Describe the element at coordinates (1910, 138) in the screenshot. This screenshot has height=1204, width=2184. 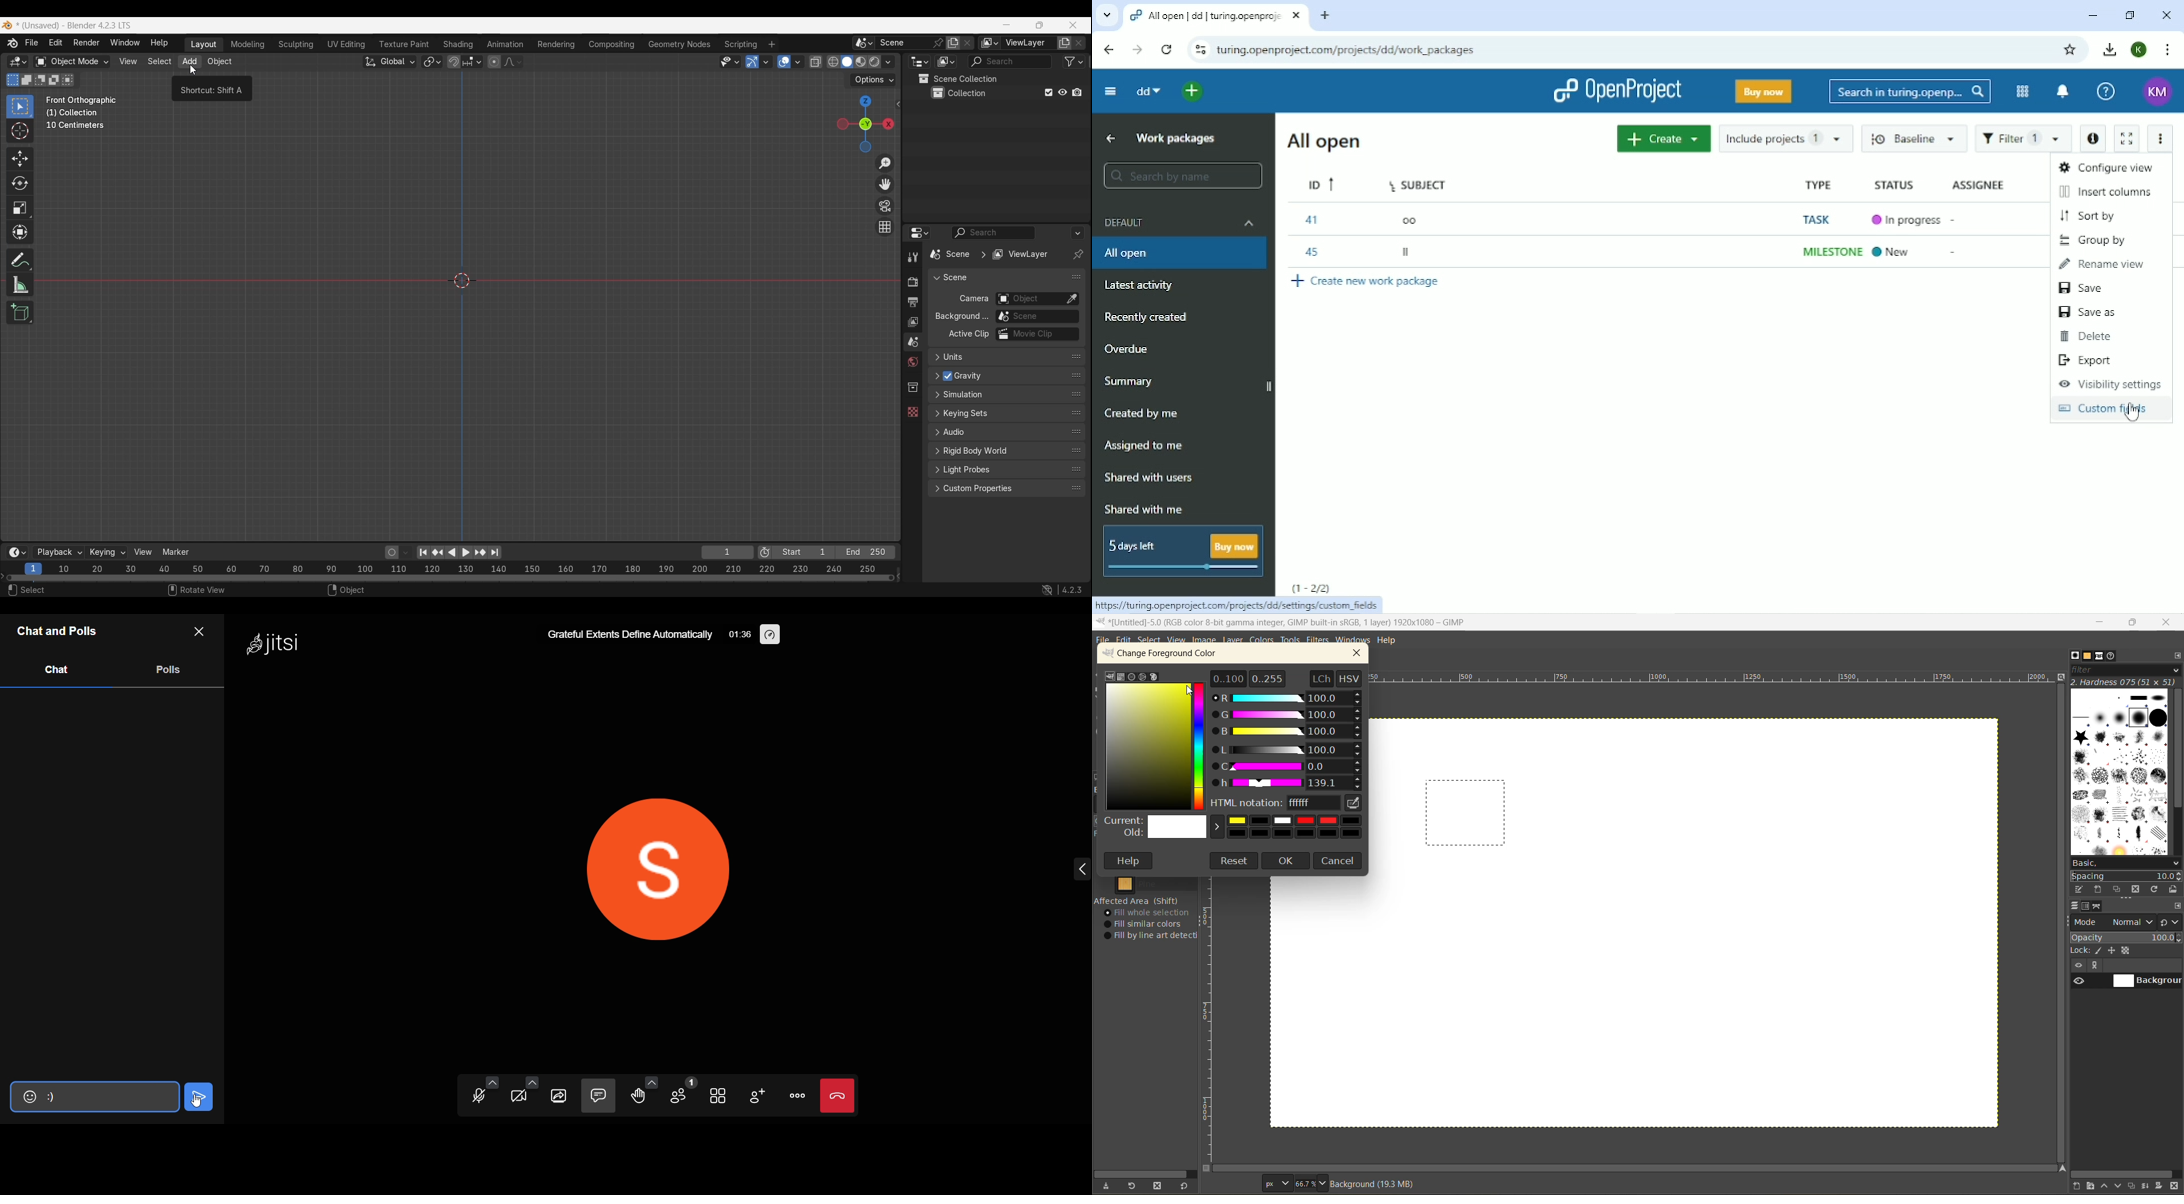
I see `Baseline` at that location.